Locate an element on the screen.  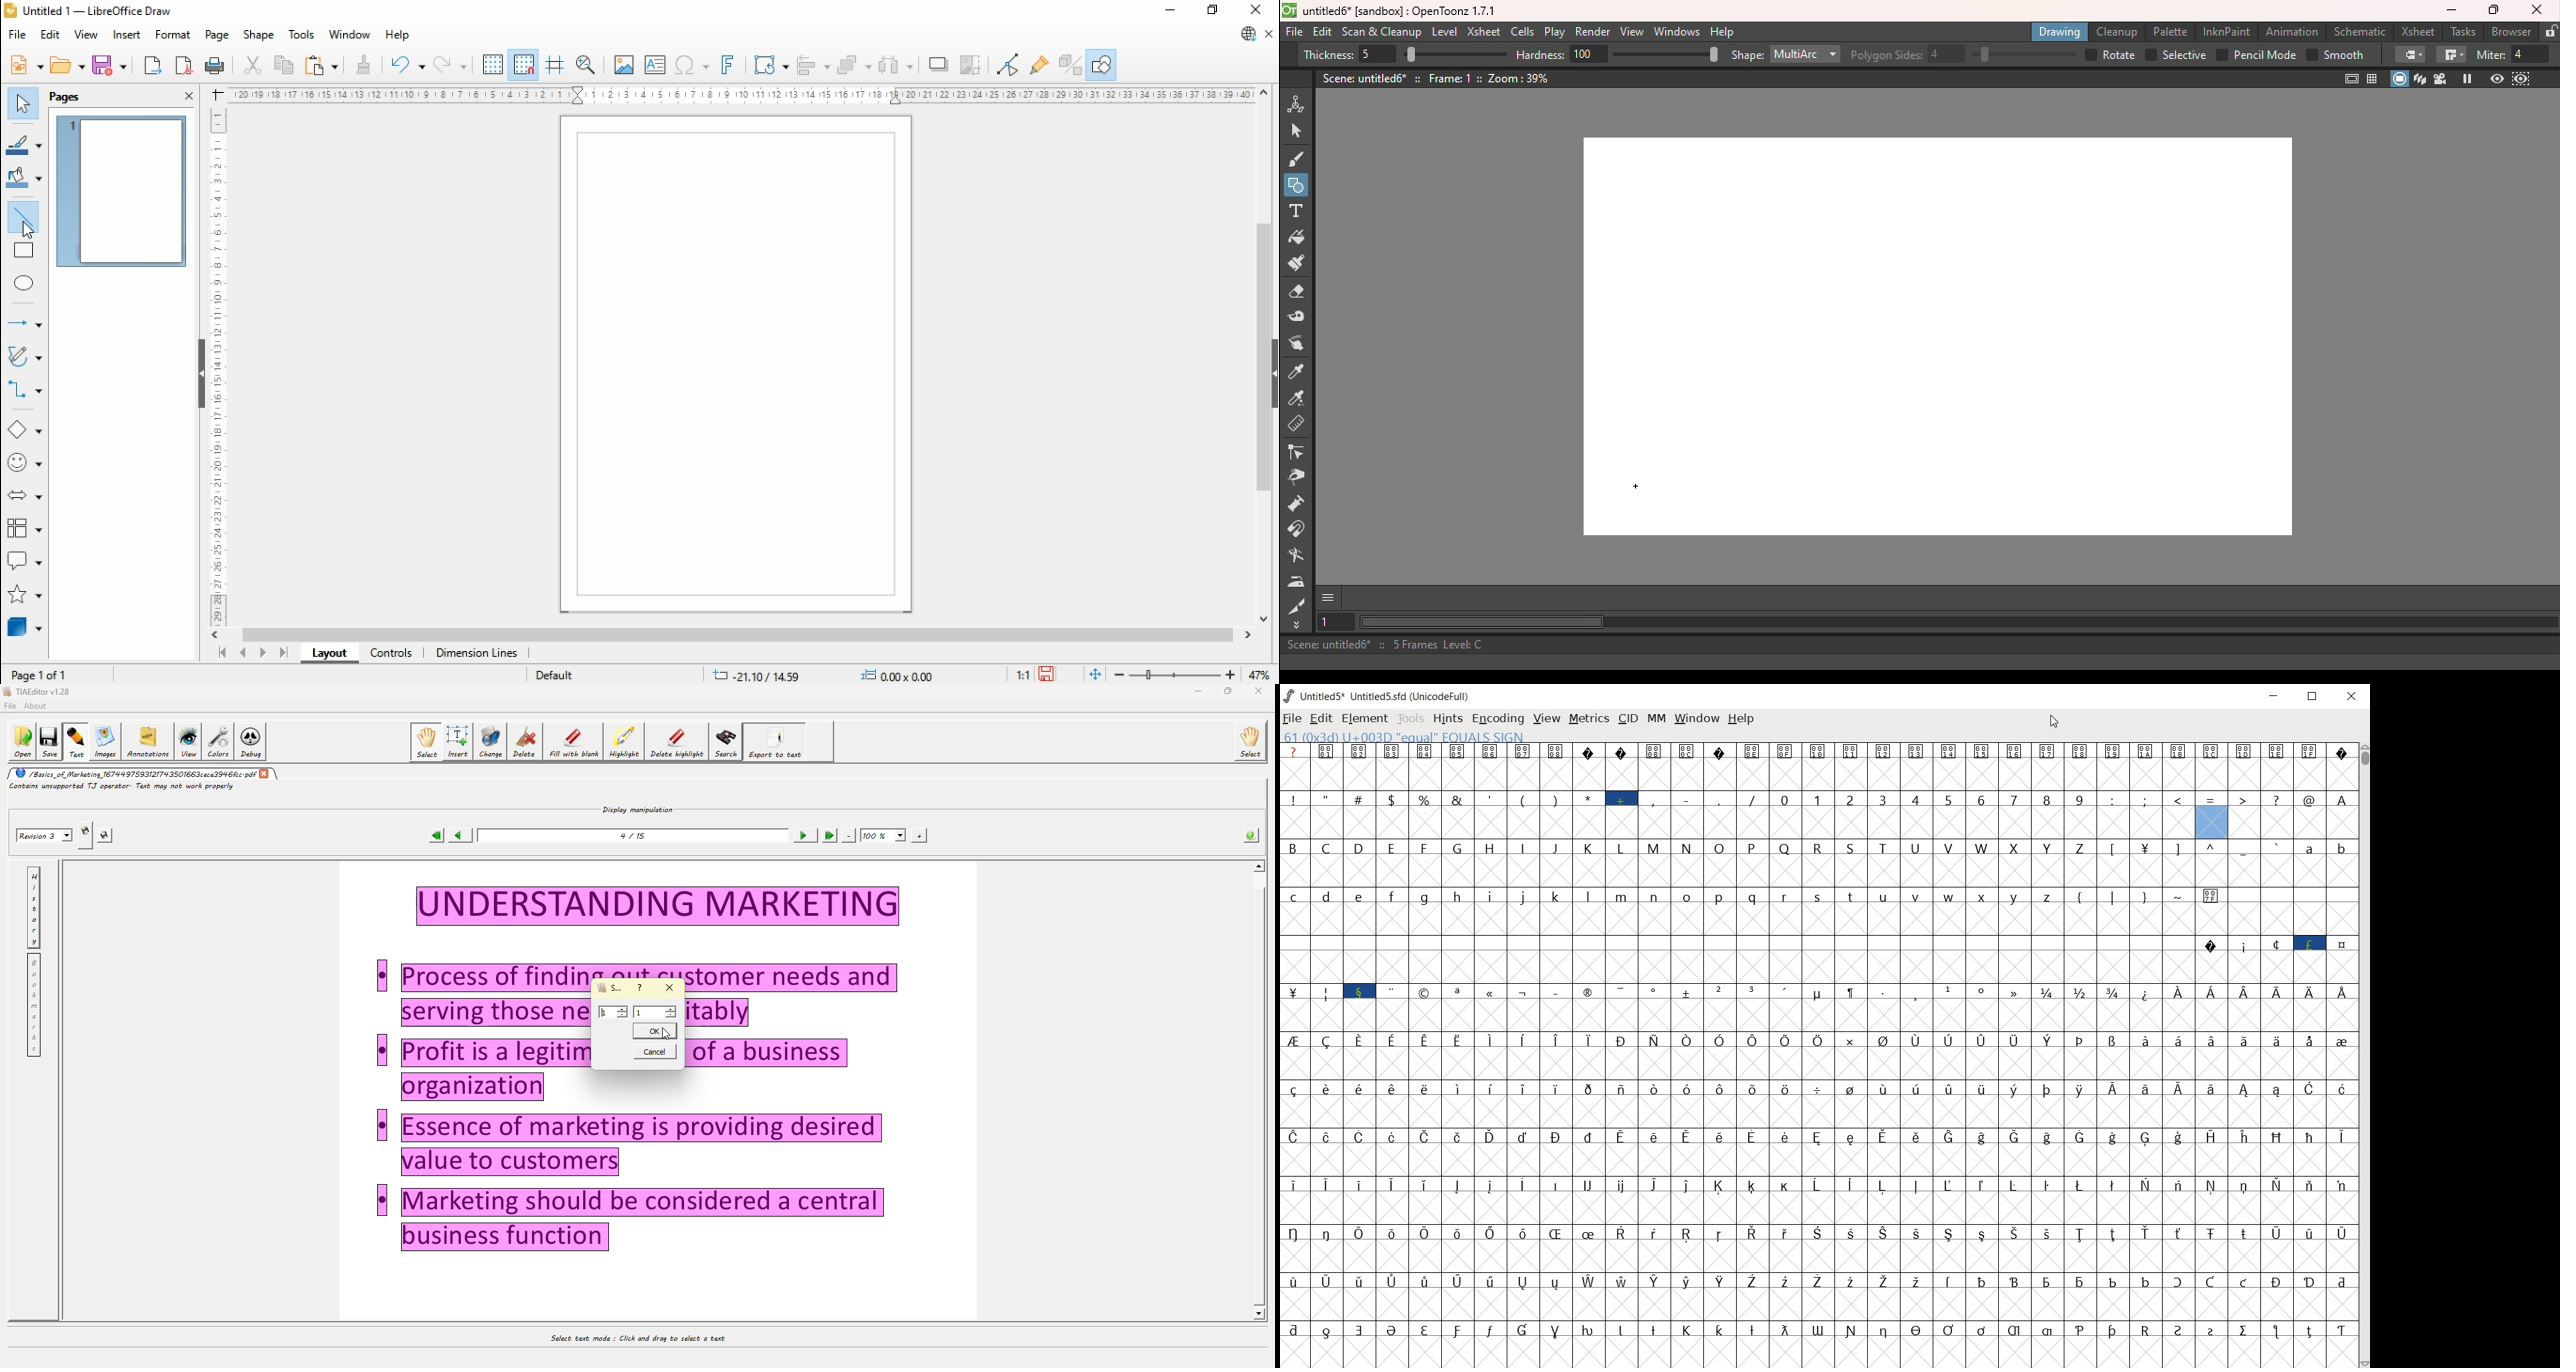
flowchart is located at coordinates (24, 529).